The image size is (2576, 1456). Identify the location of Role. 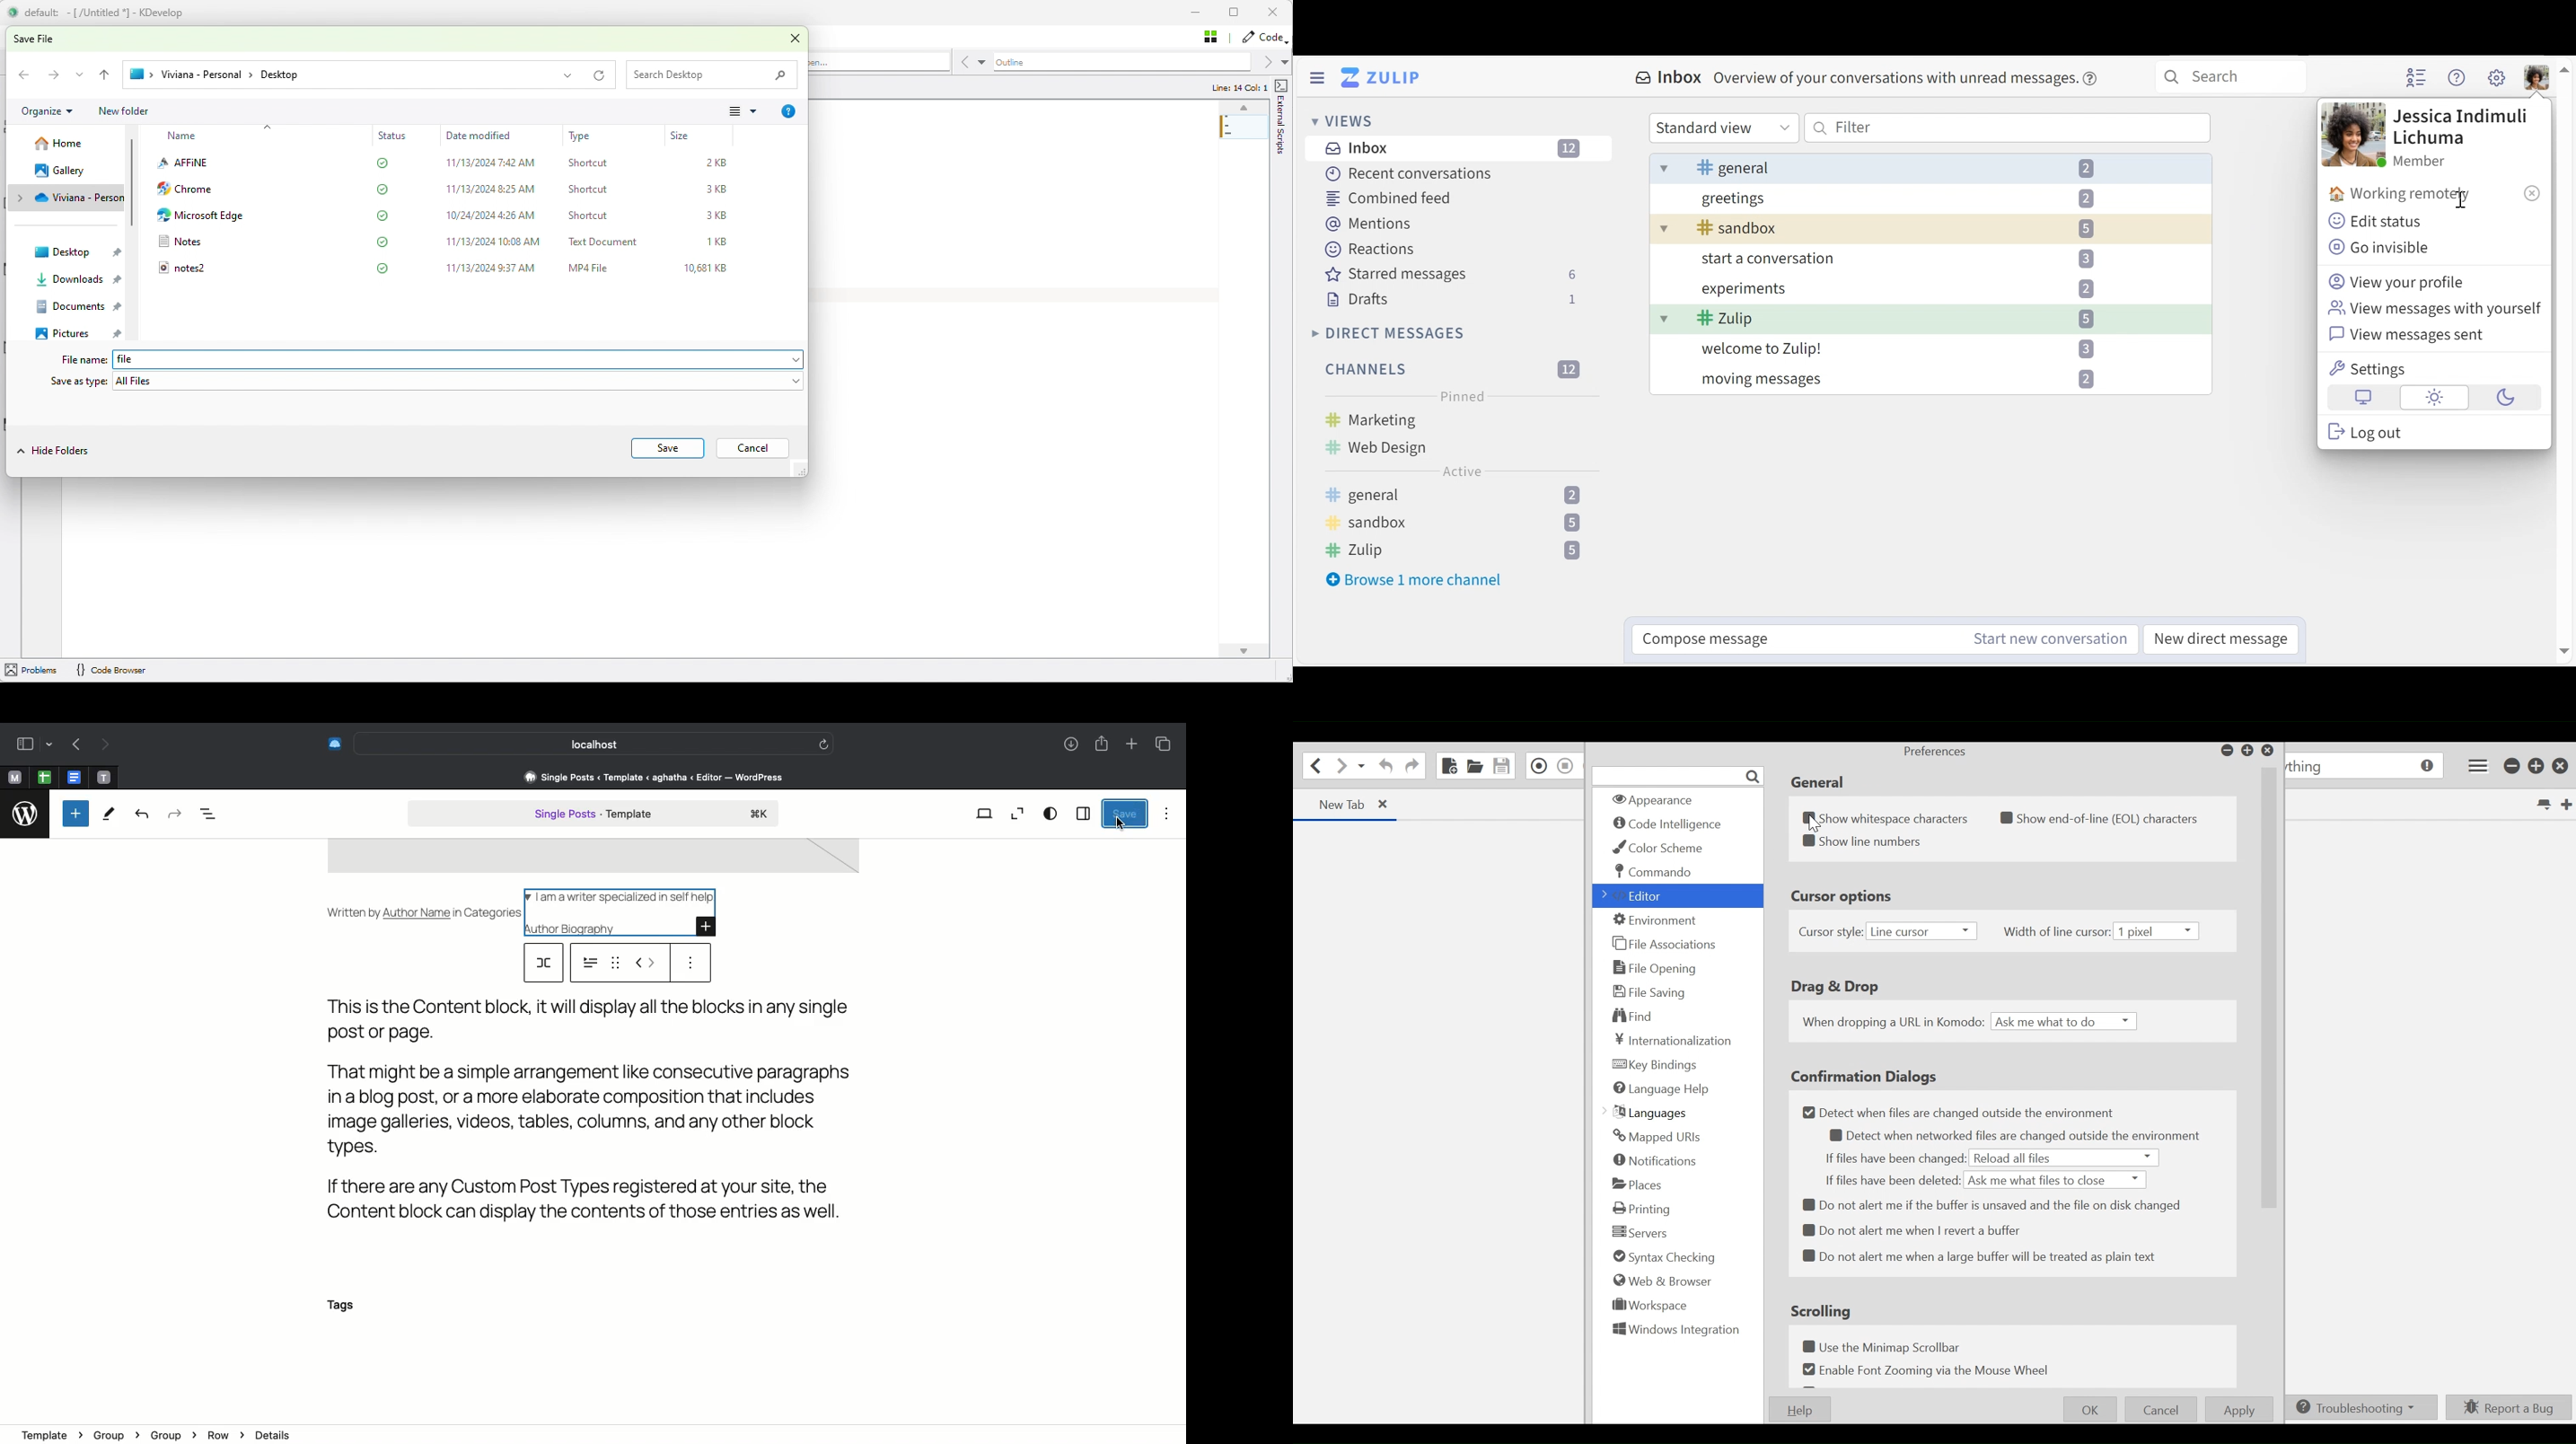
(2422, 162).